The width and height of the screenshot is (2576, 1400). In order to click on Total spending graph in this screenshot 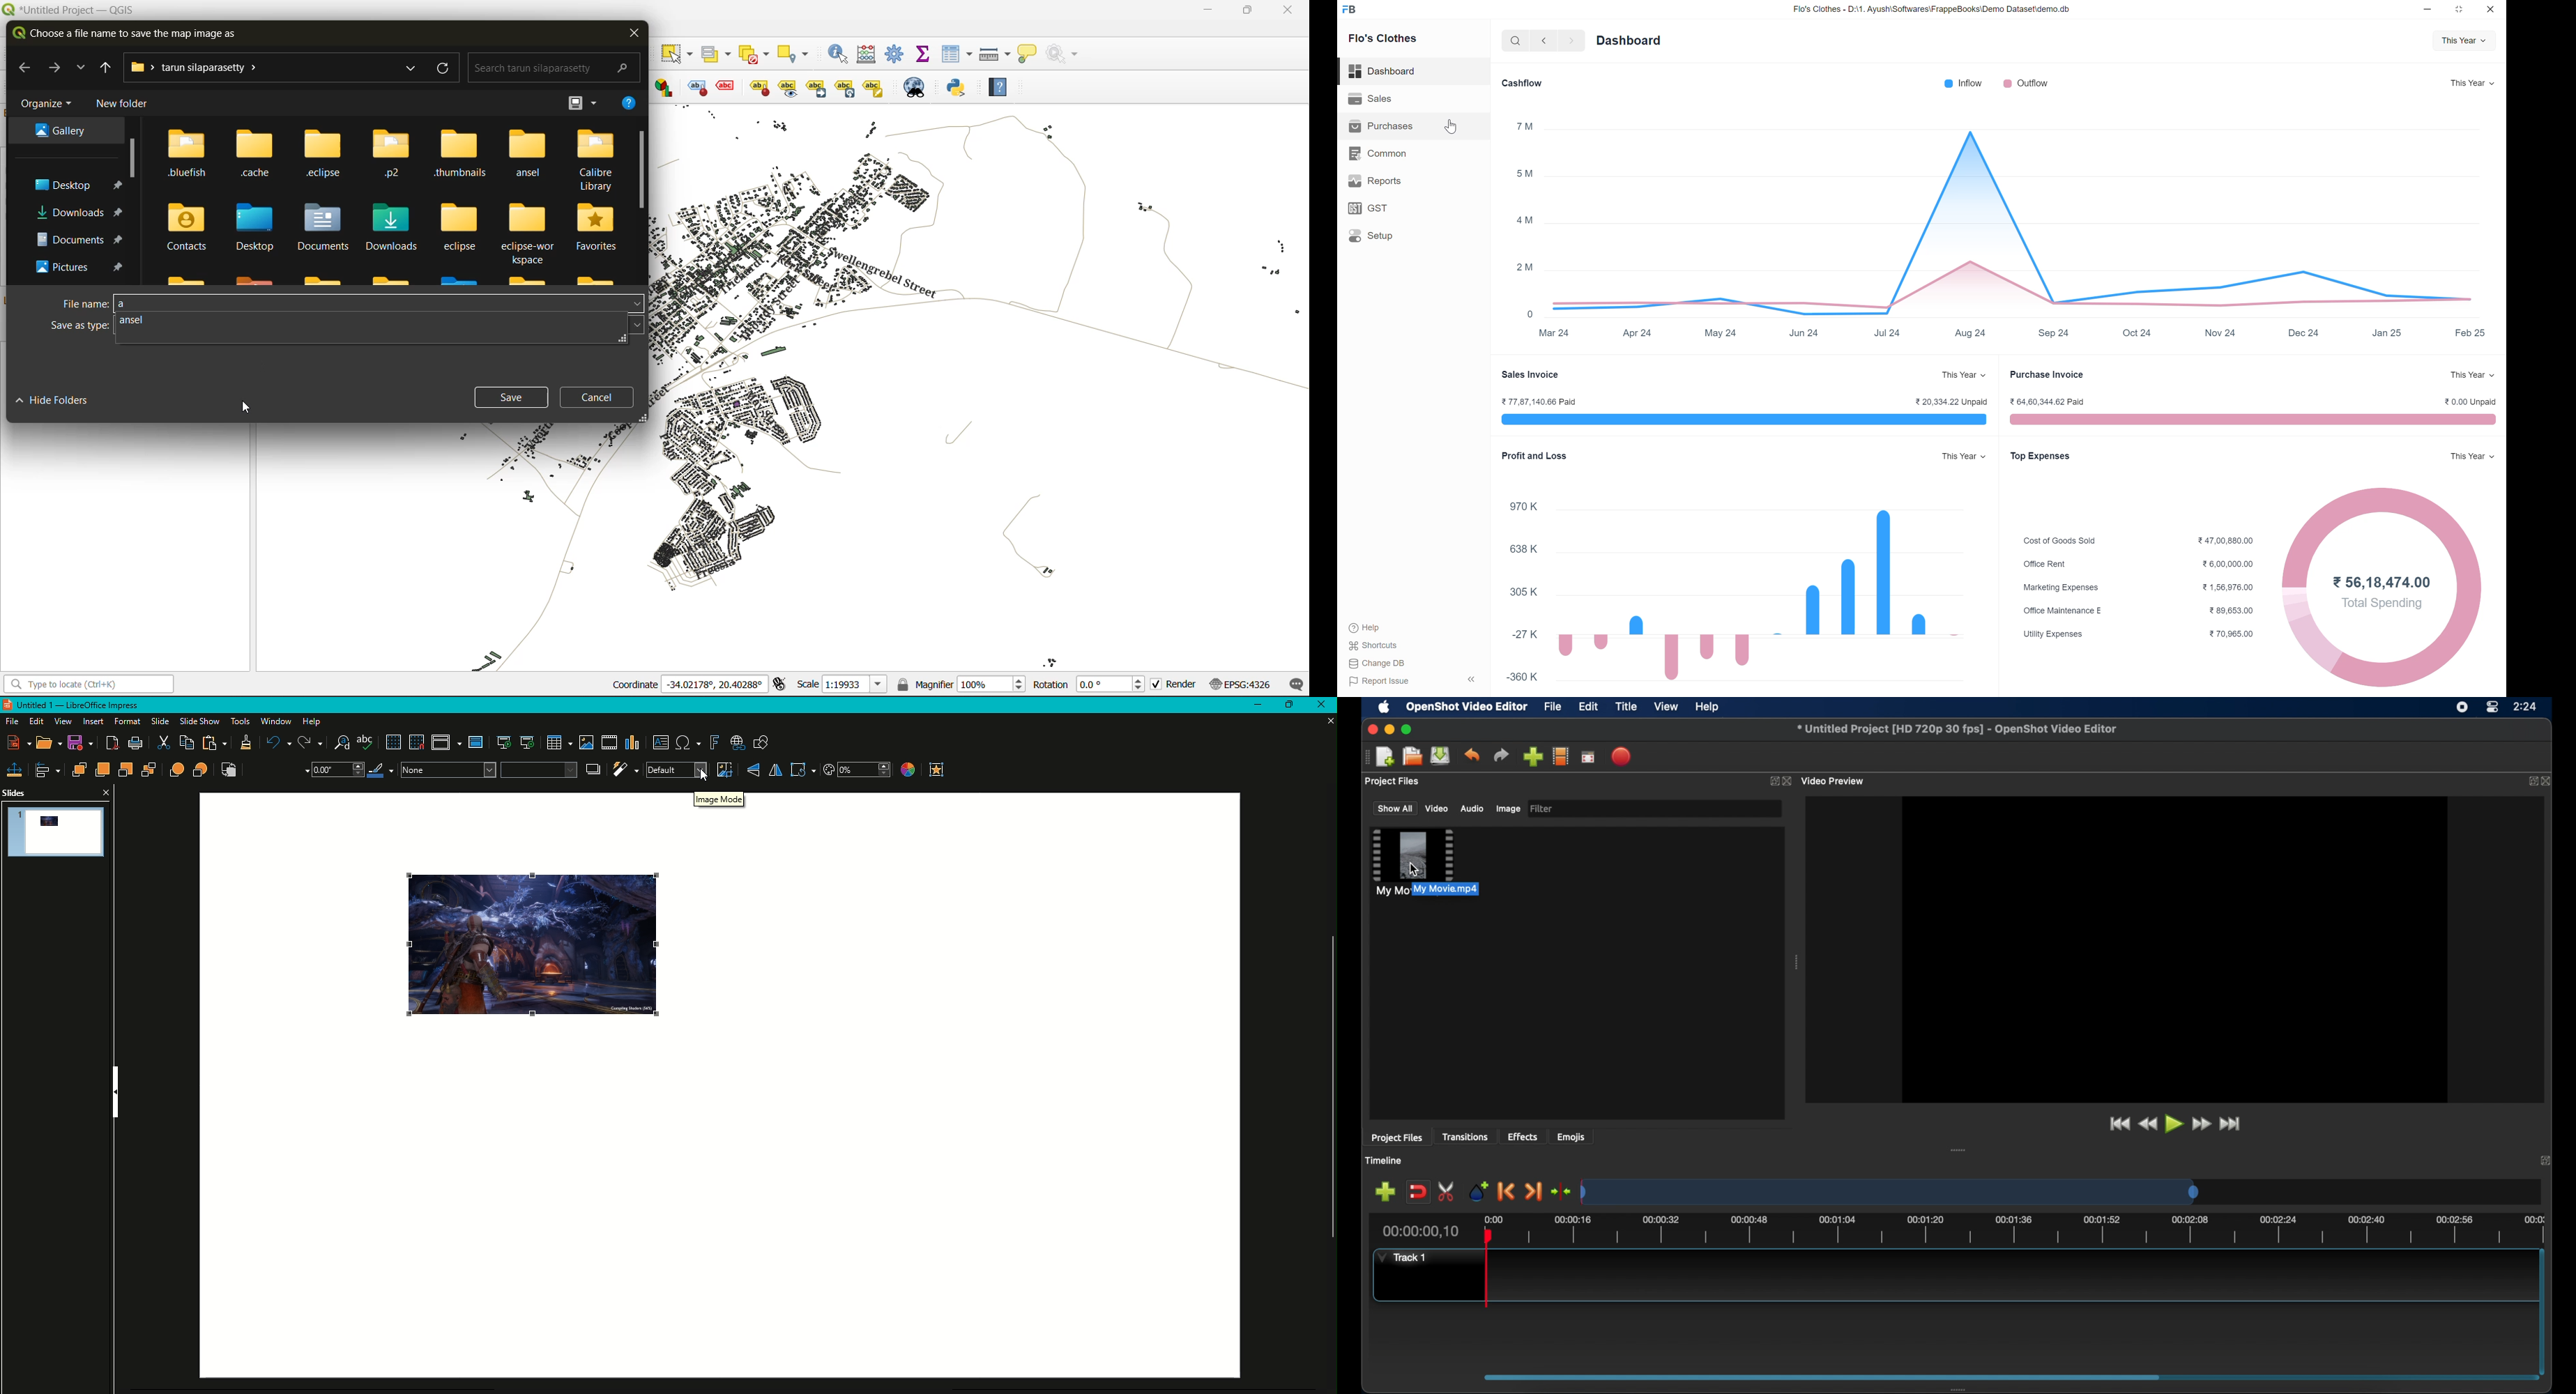, I will do `click(2403, 652)`.